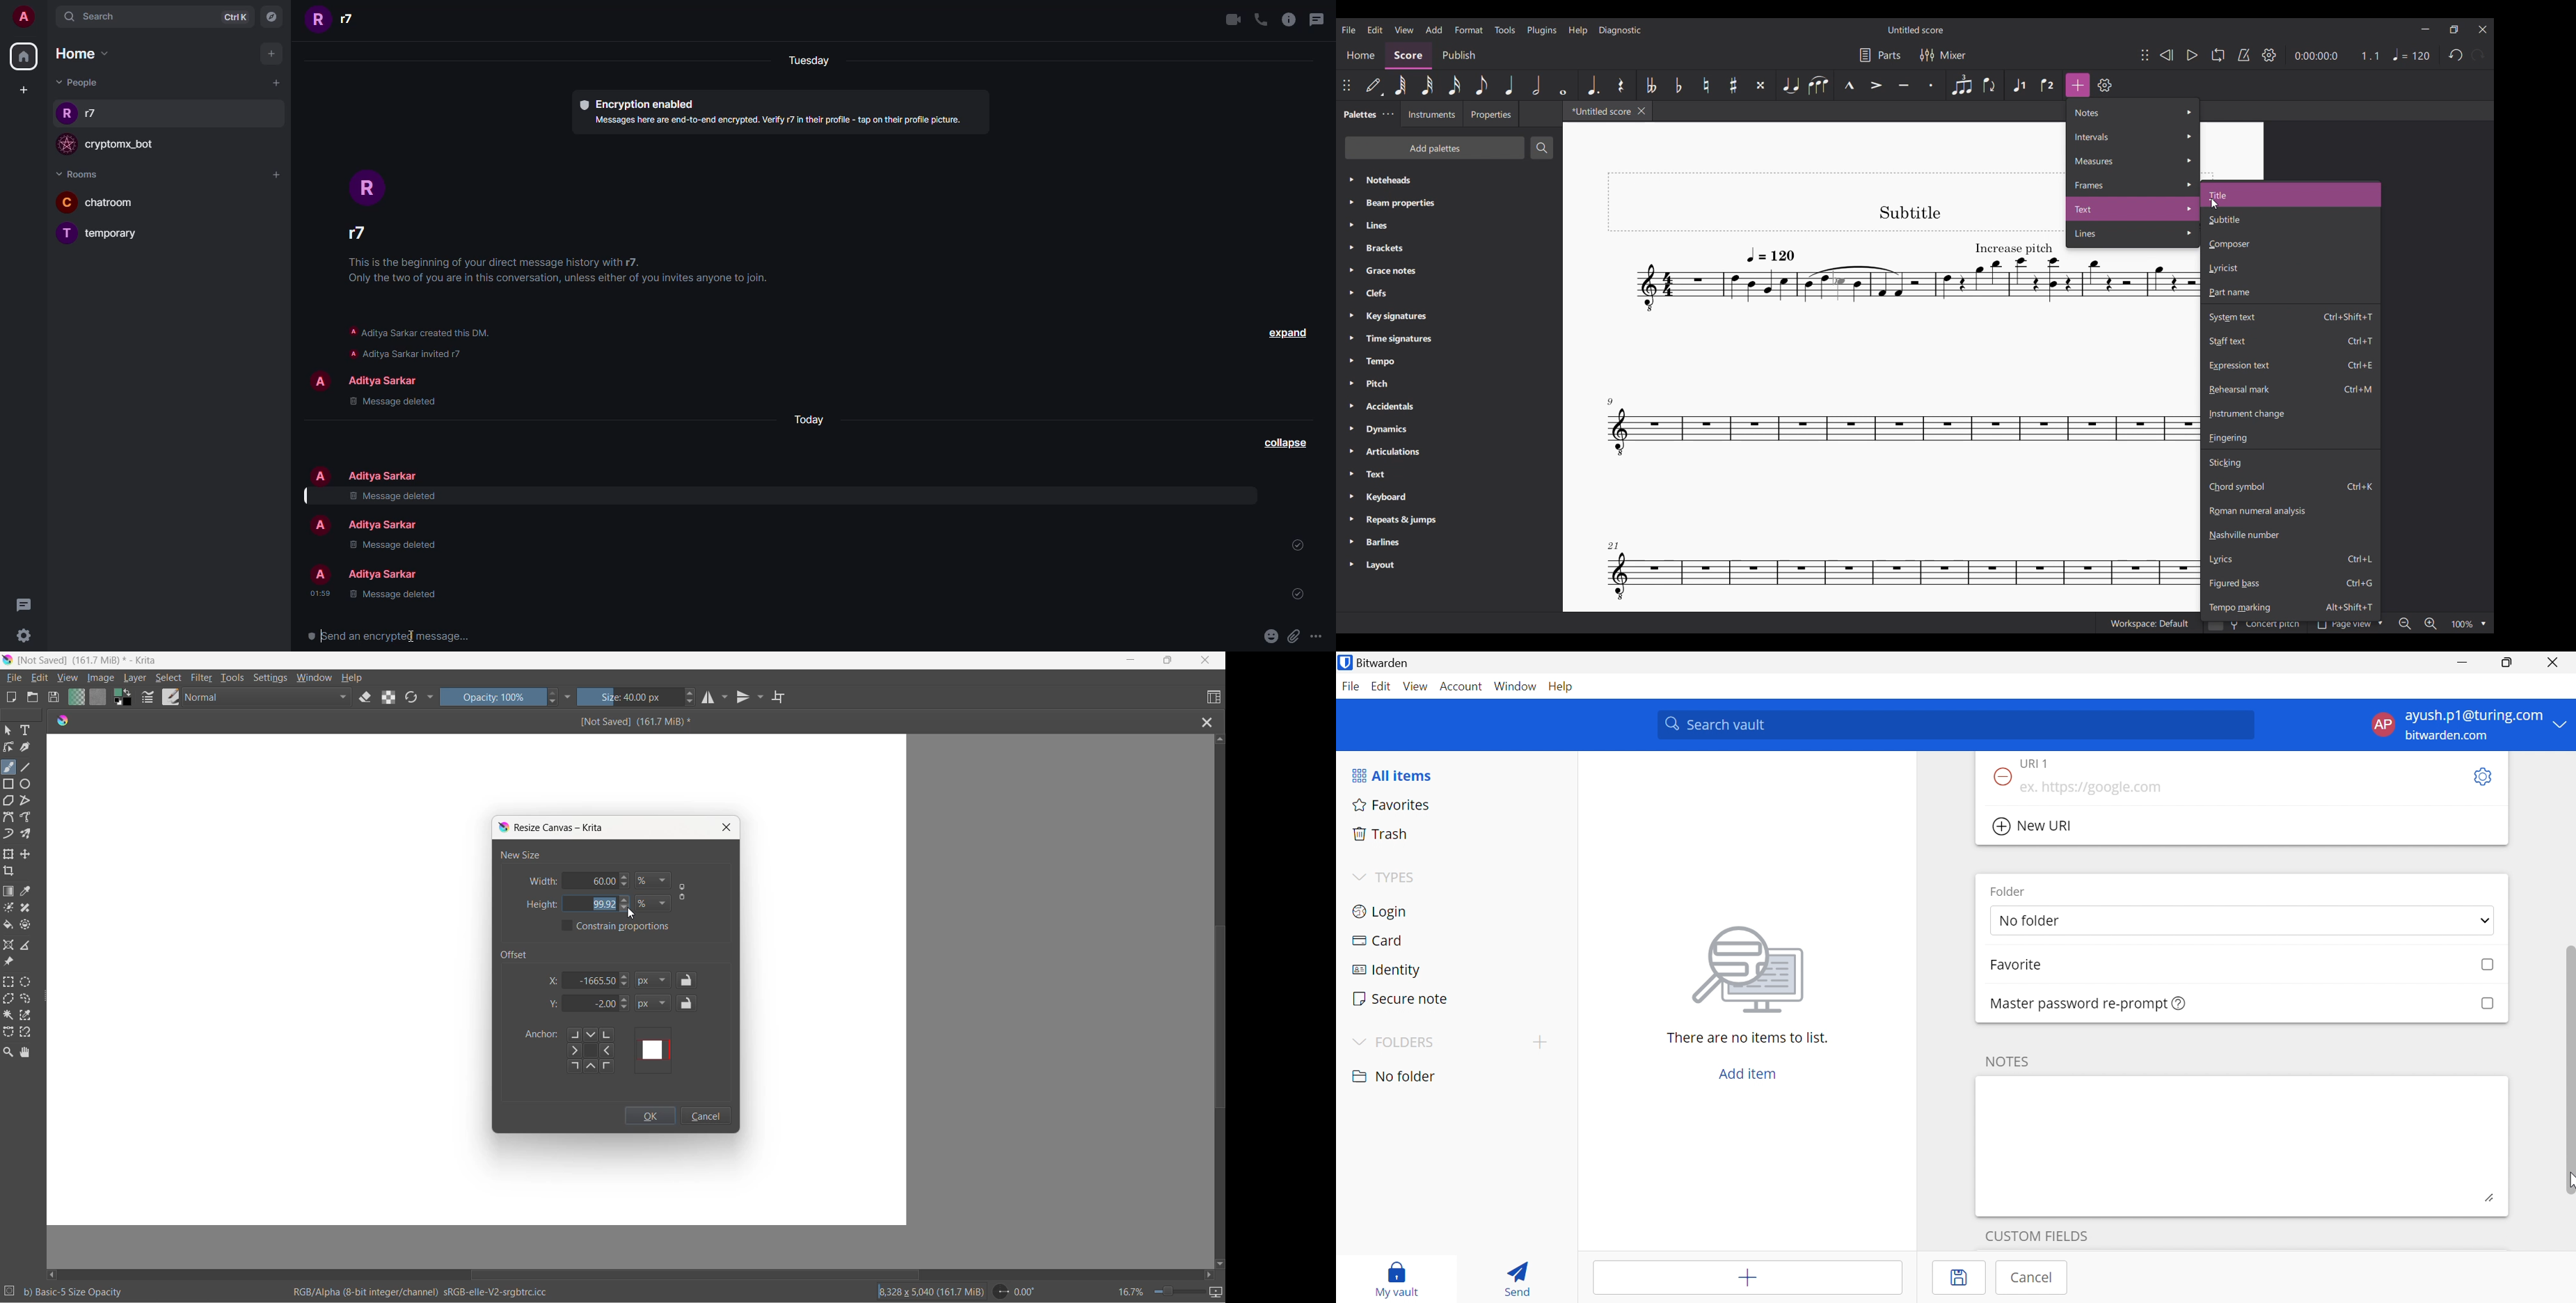 Image resolution: width=2576 pixels, height=1316 pixels. Describe the element at coordinates (1375, 85) in the screenshot. I see `Default` at that location.